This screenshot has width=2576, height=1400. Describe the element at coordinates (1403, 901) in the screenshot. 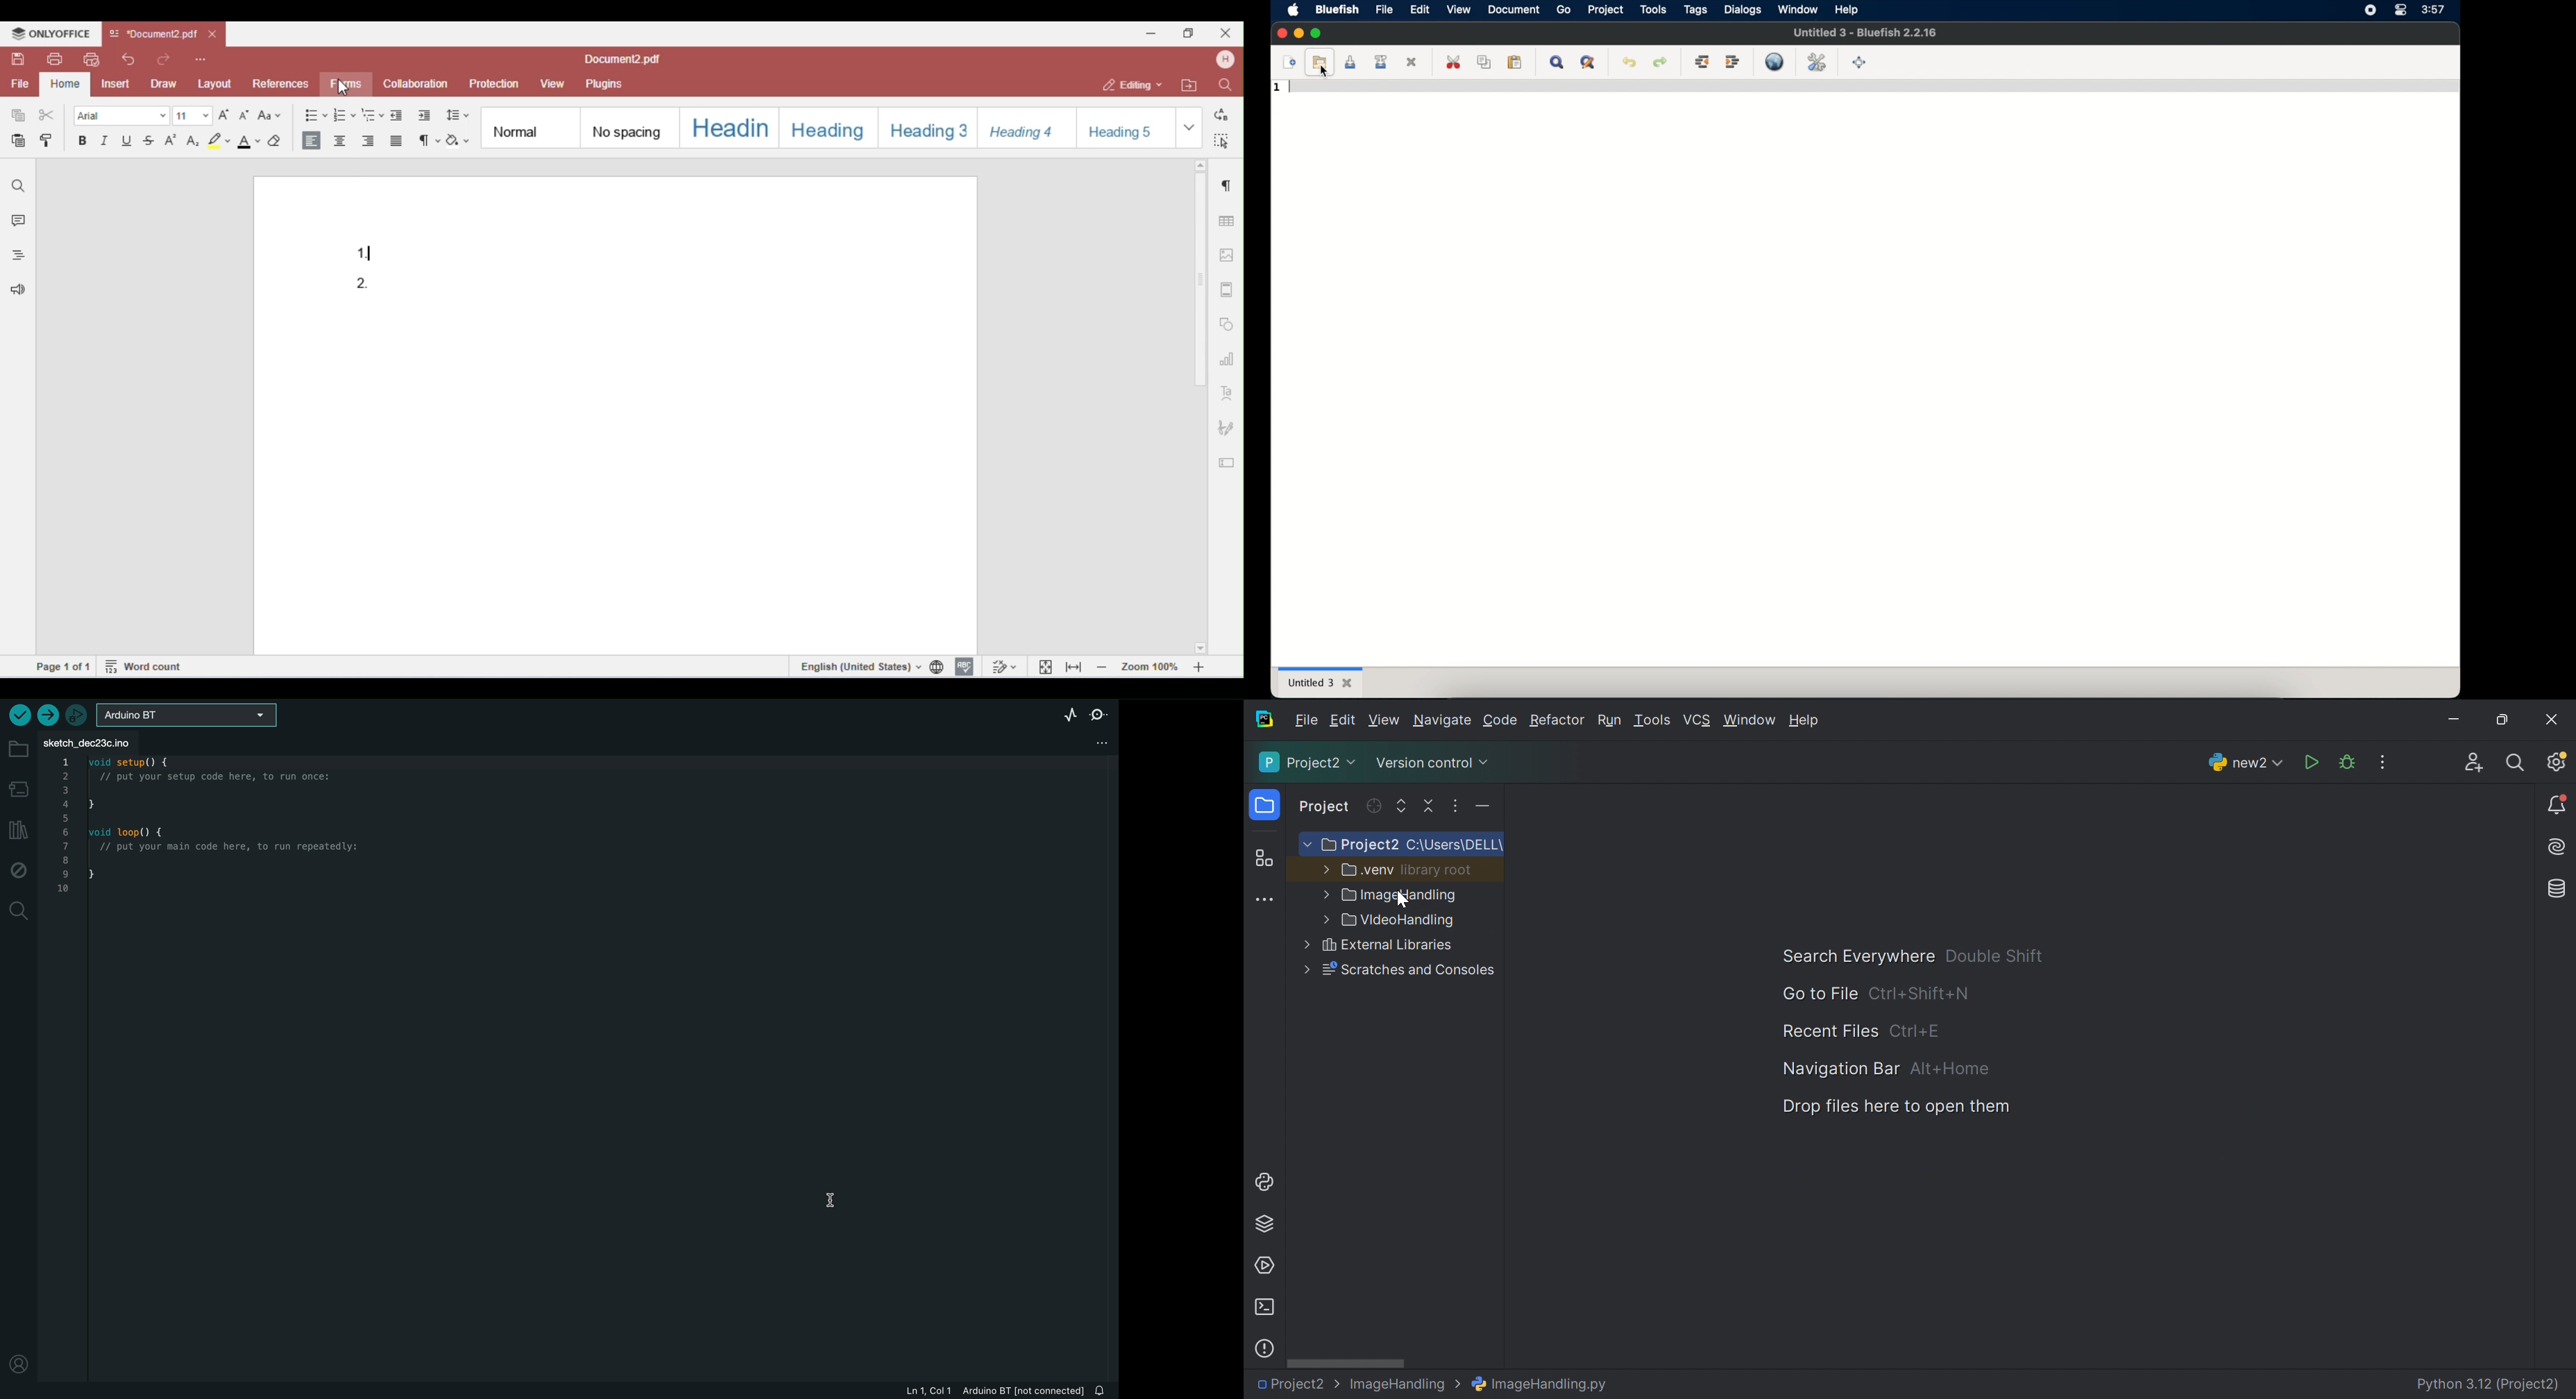

I see `Cursor` at that location.